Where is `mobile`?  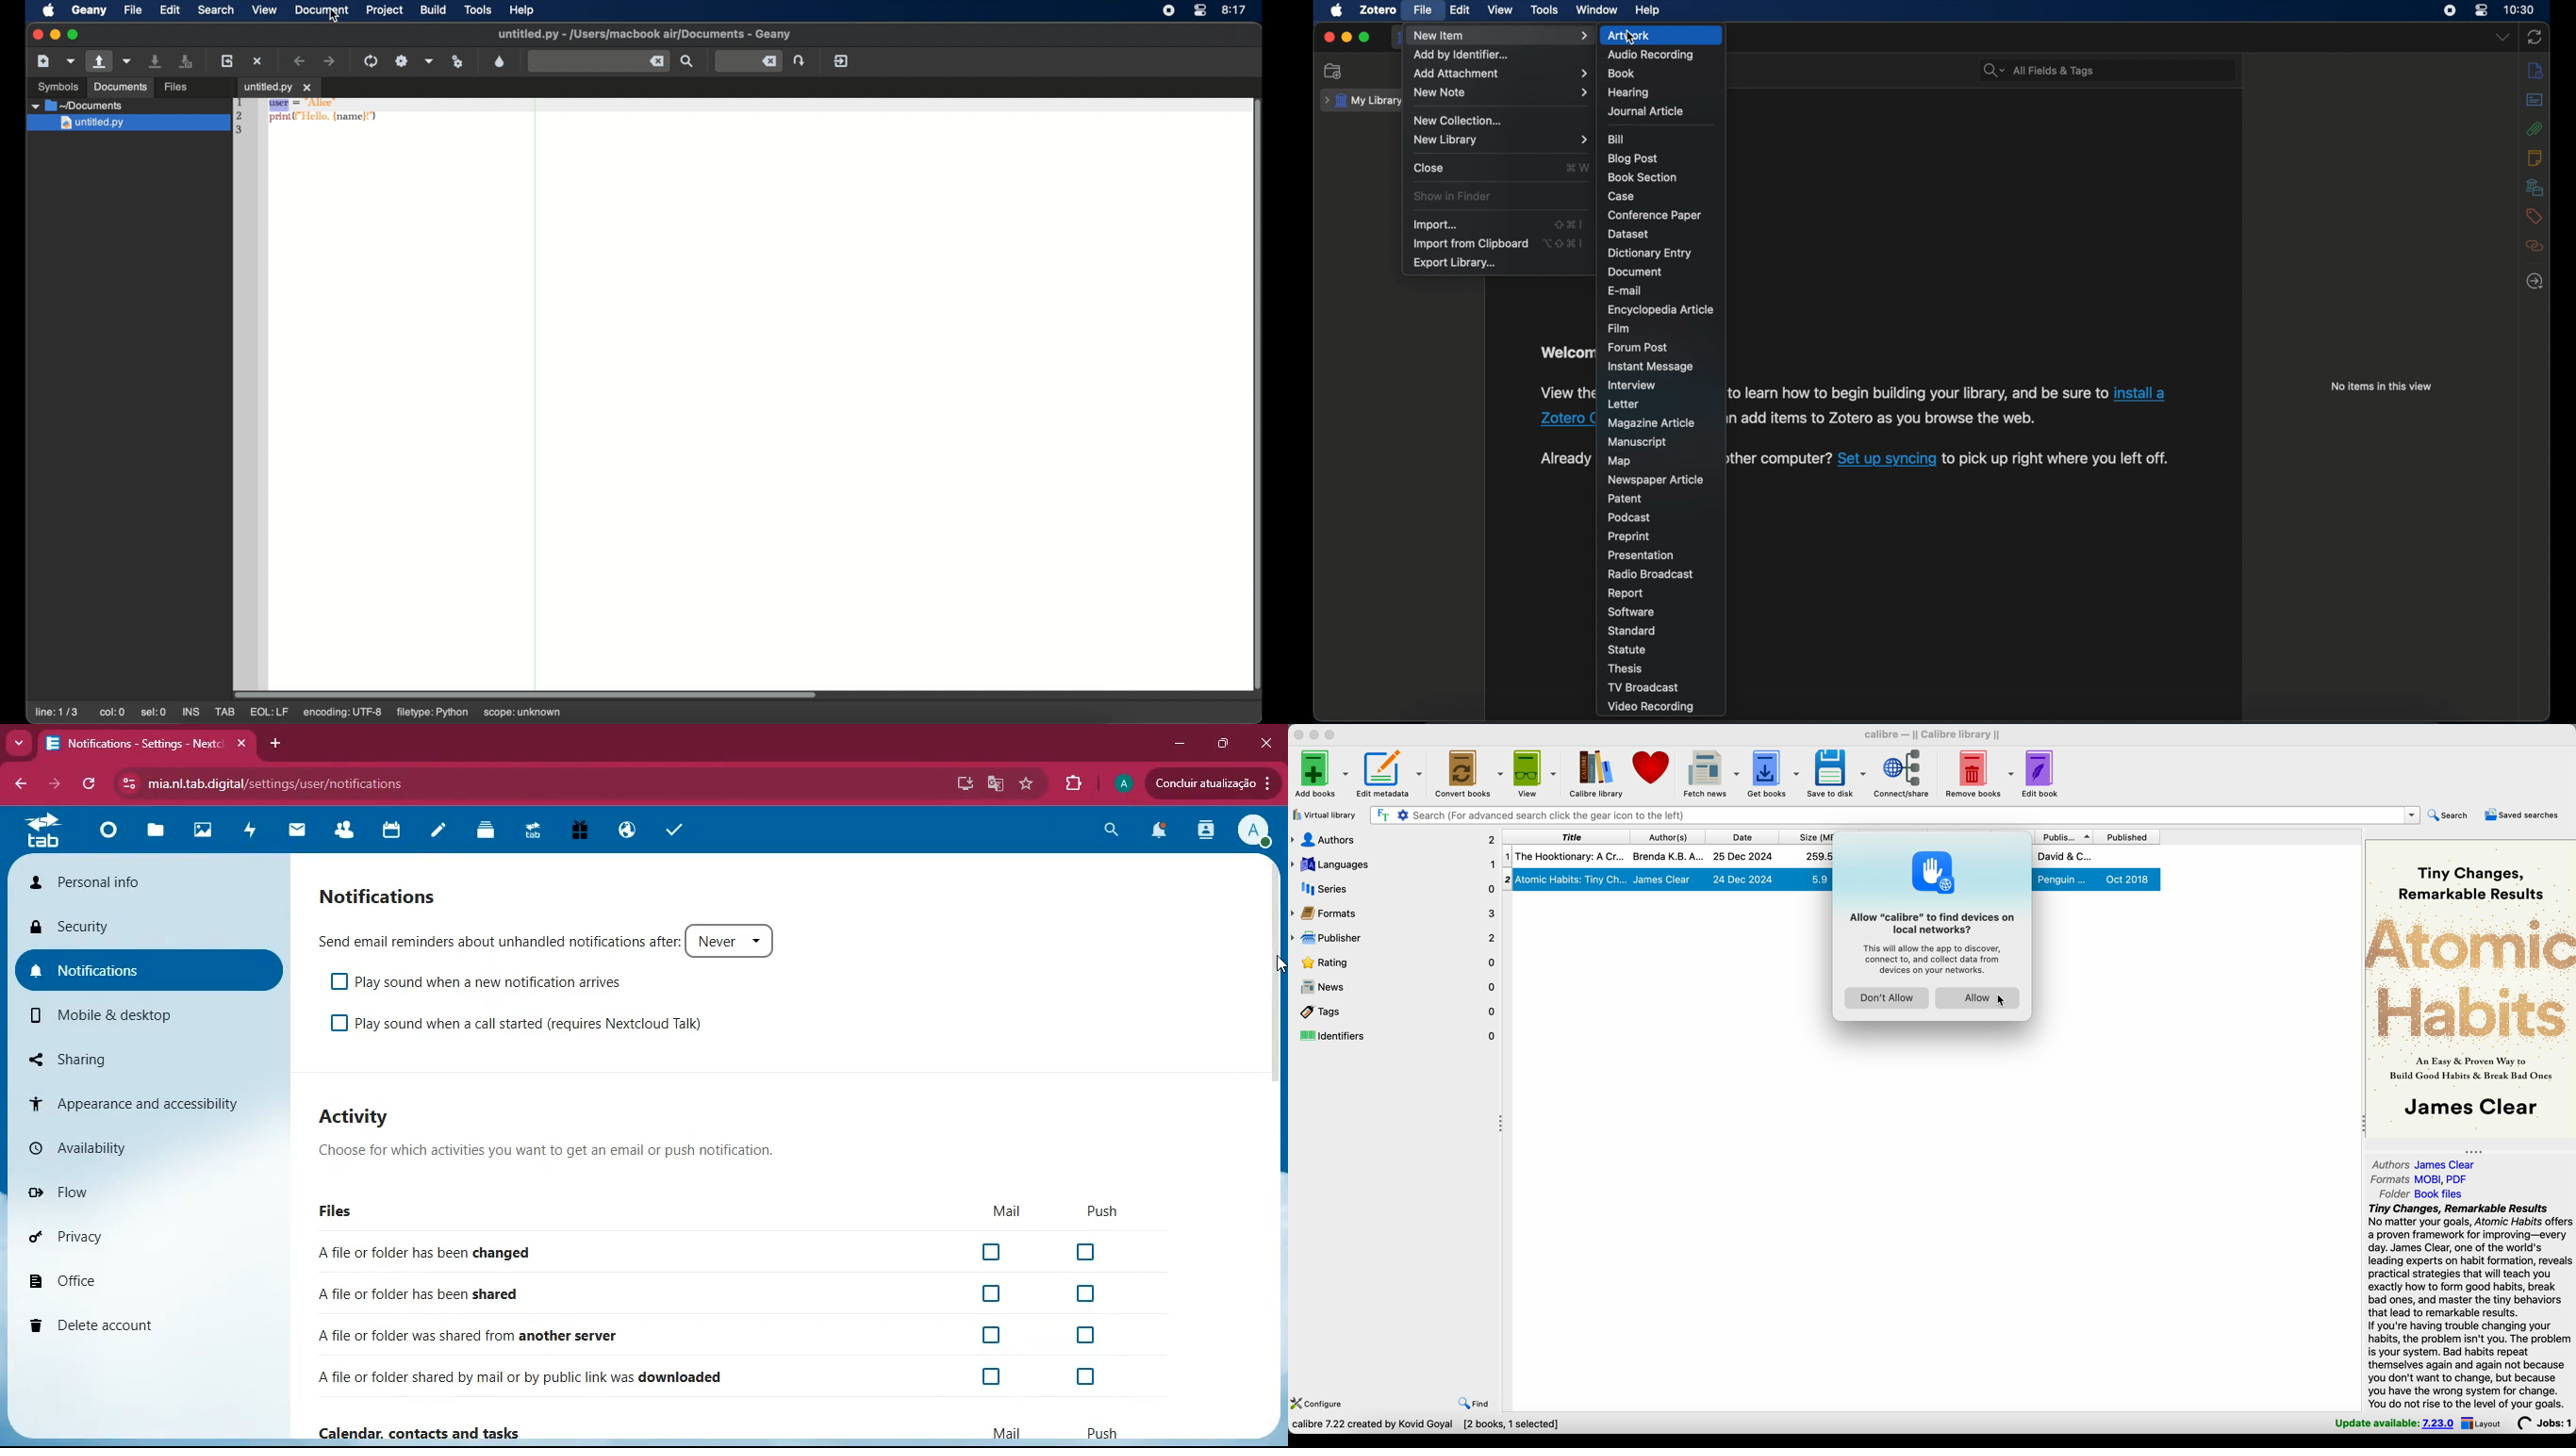 mobile is located at coordinates (134, 1016).